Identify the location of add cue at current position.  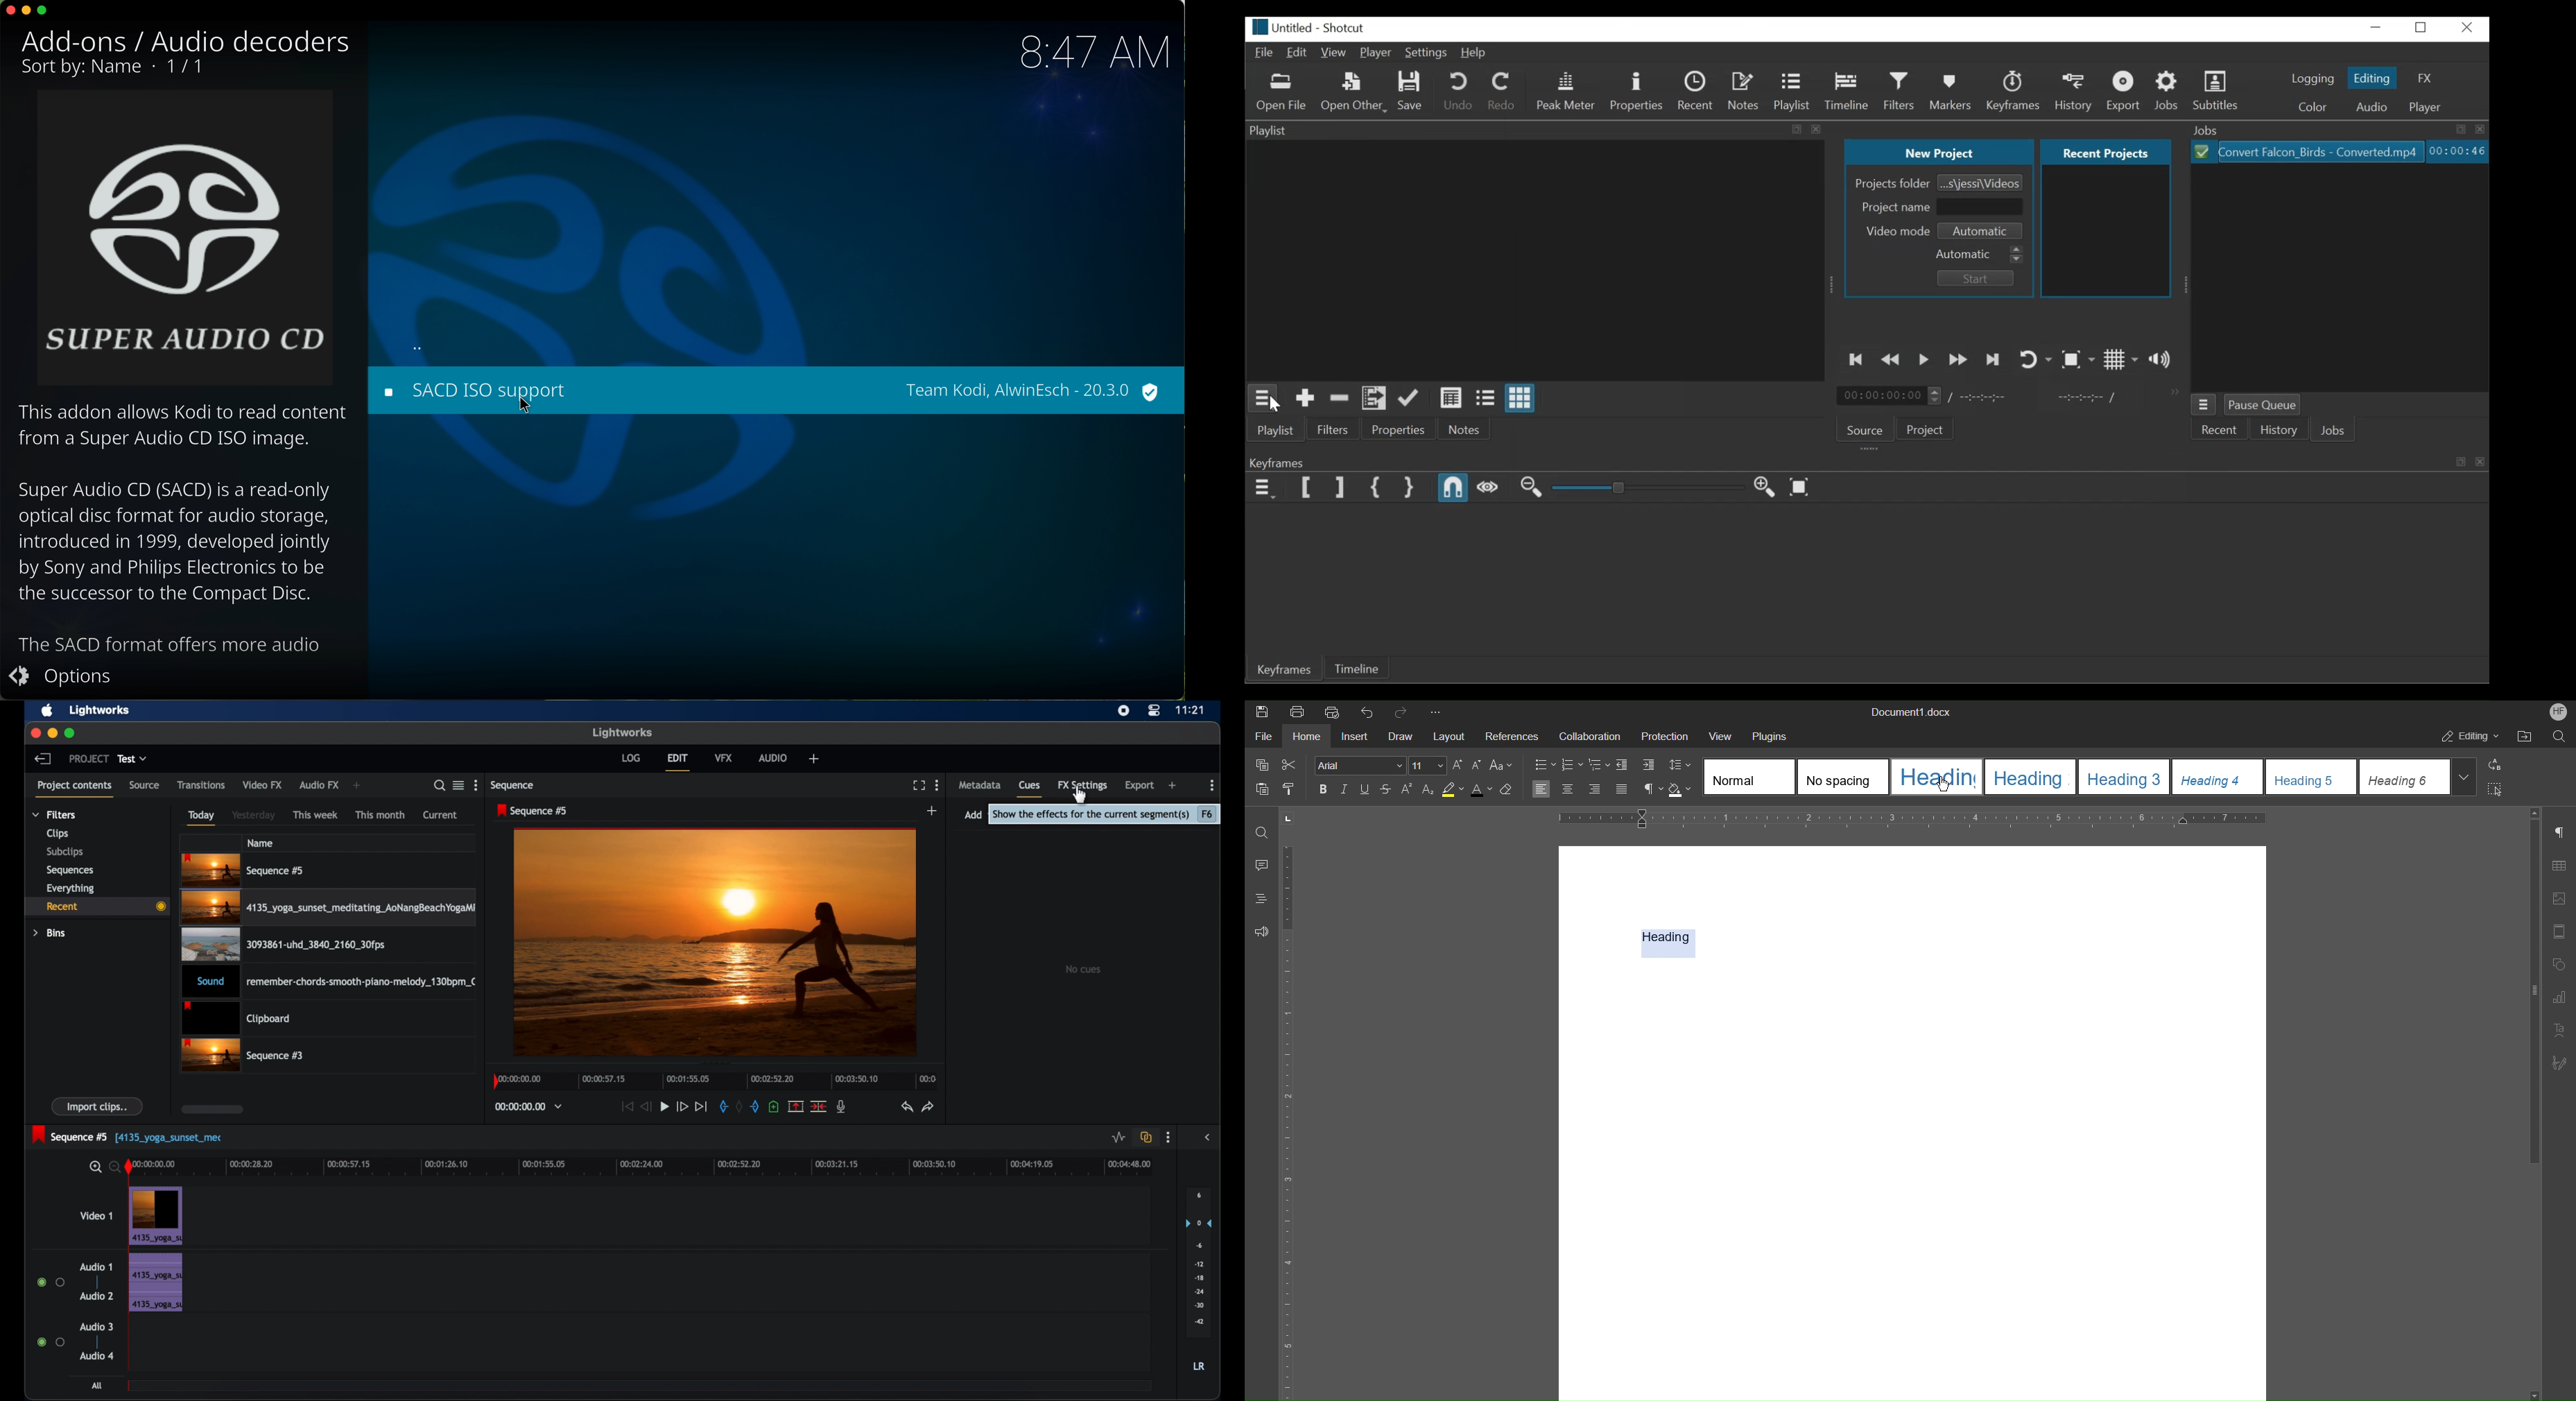
(774, 1107).